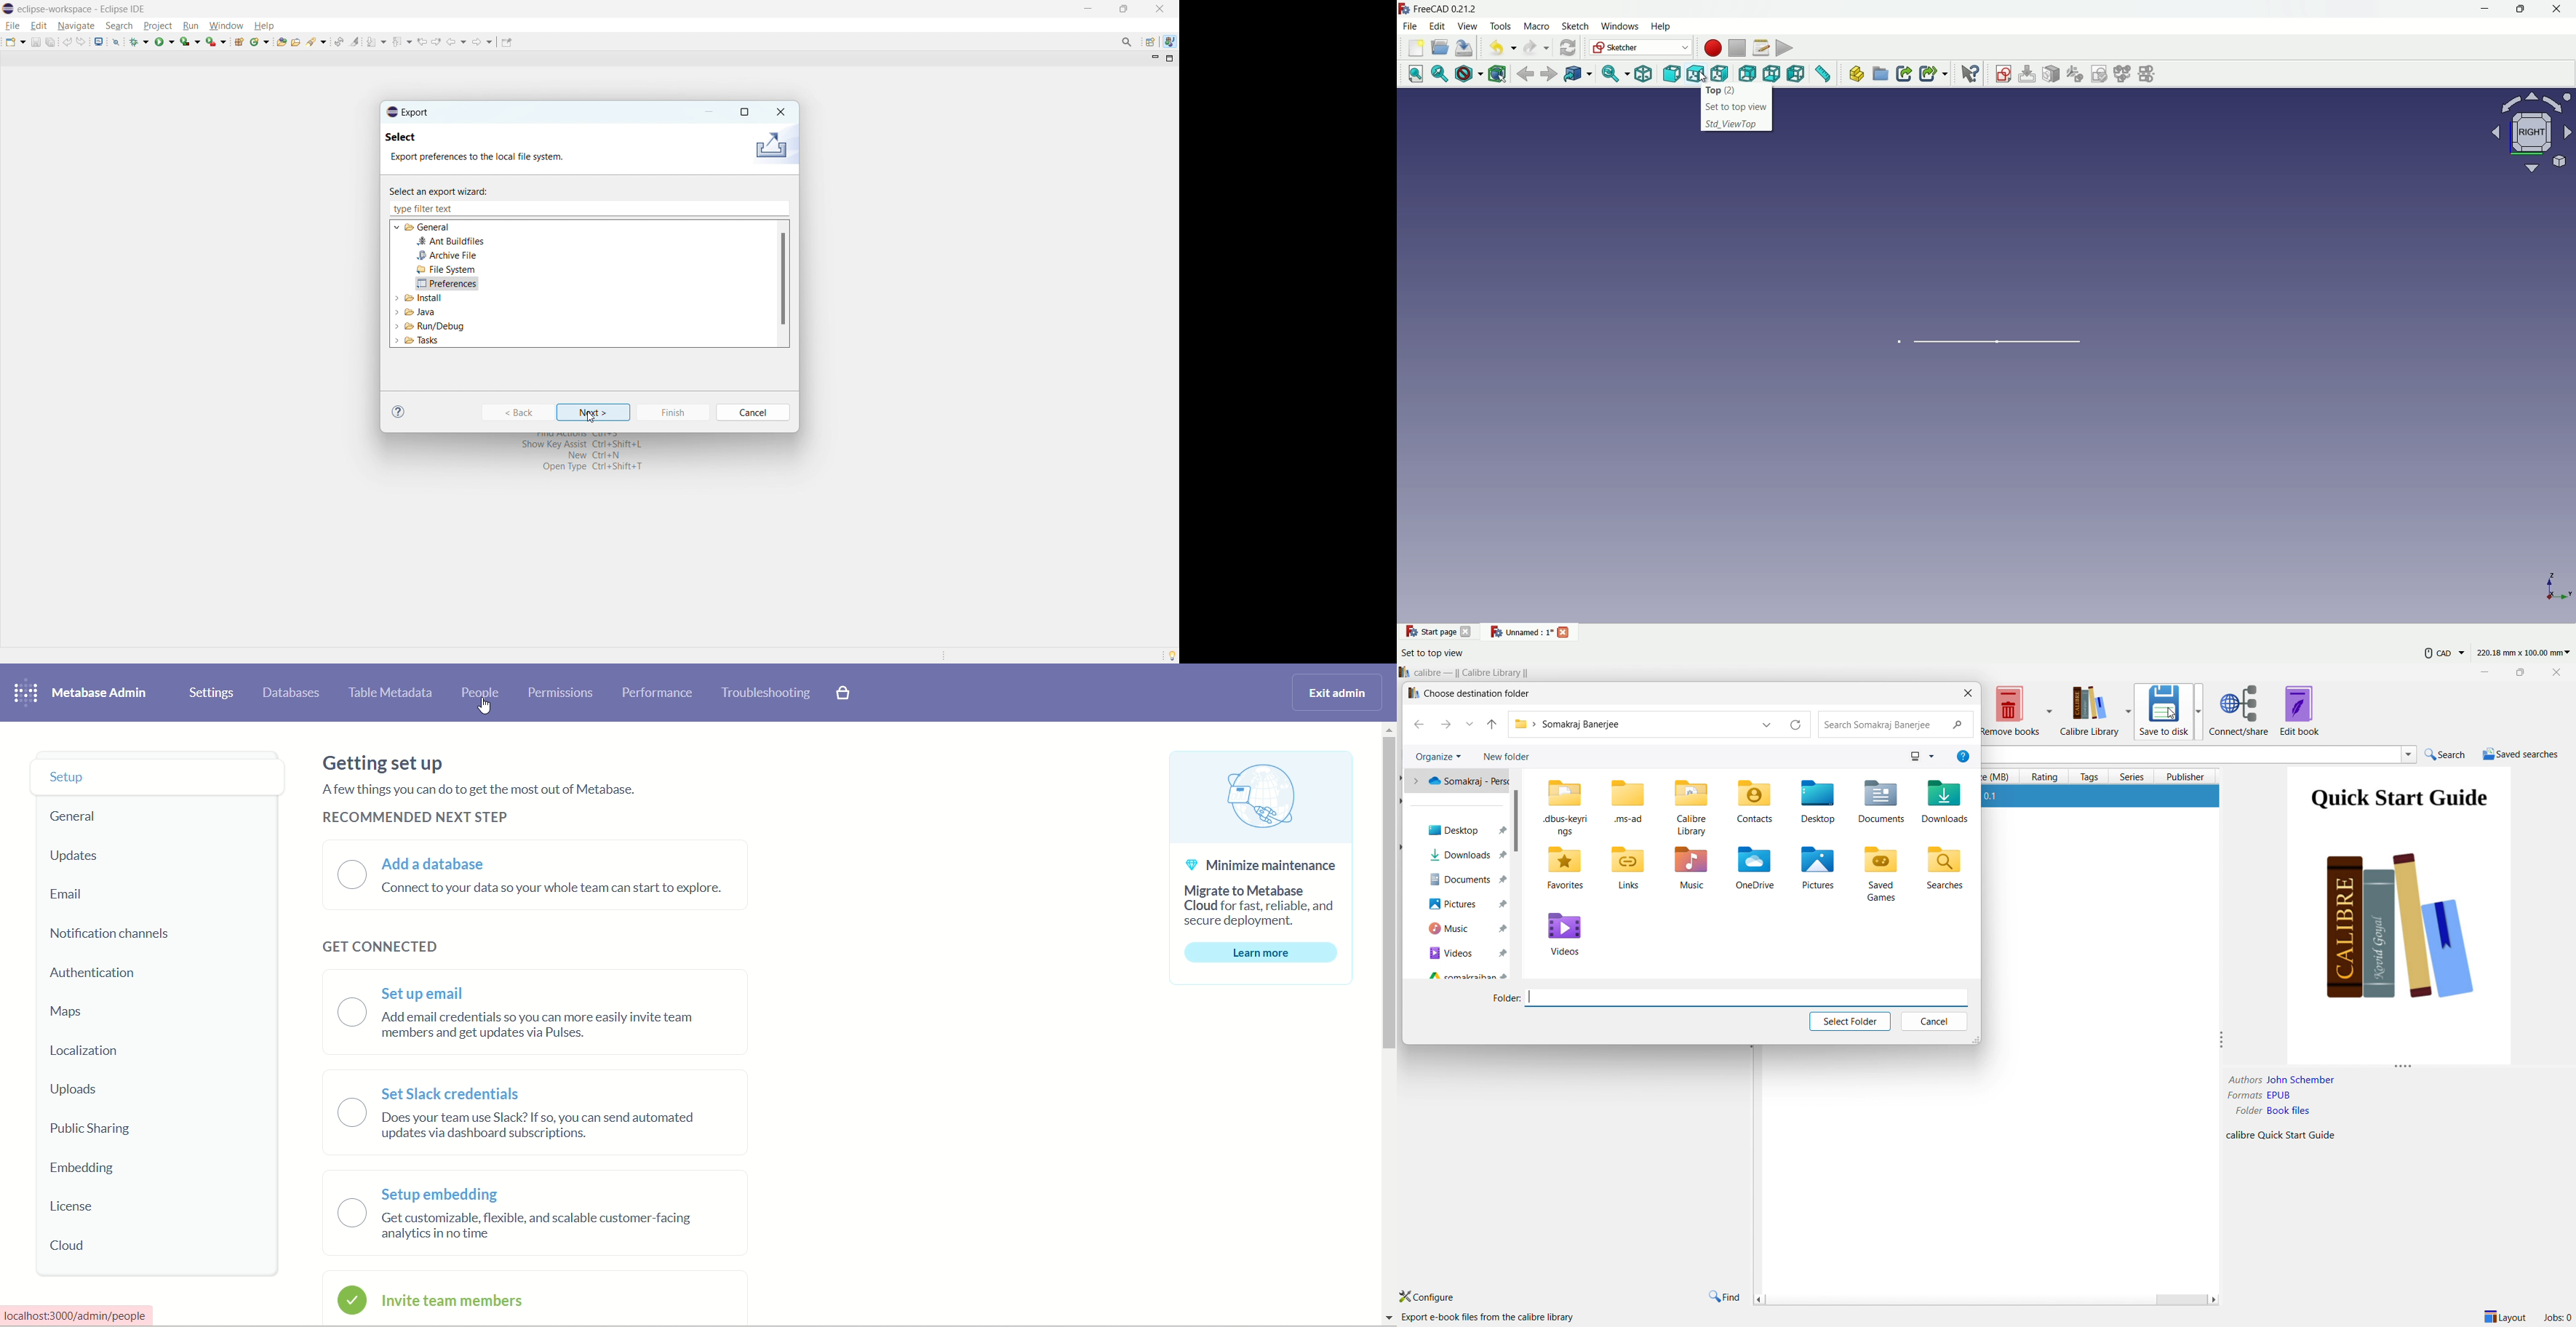 The image size is (2576, 1344). Describe the element at coordinates (1170, 41) in the screenshot. I see `java` at that location.